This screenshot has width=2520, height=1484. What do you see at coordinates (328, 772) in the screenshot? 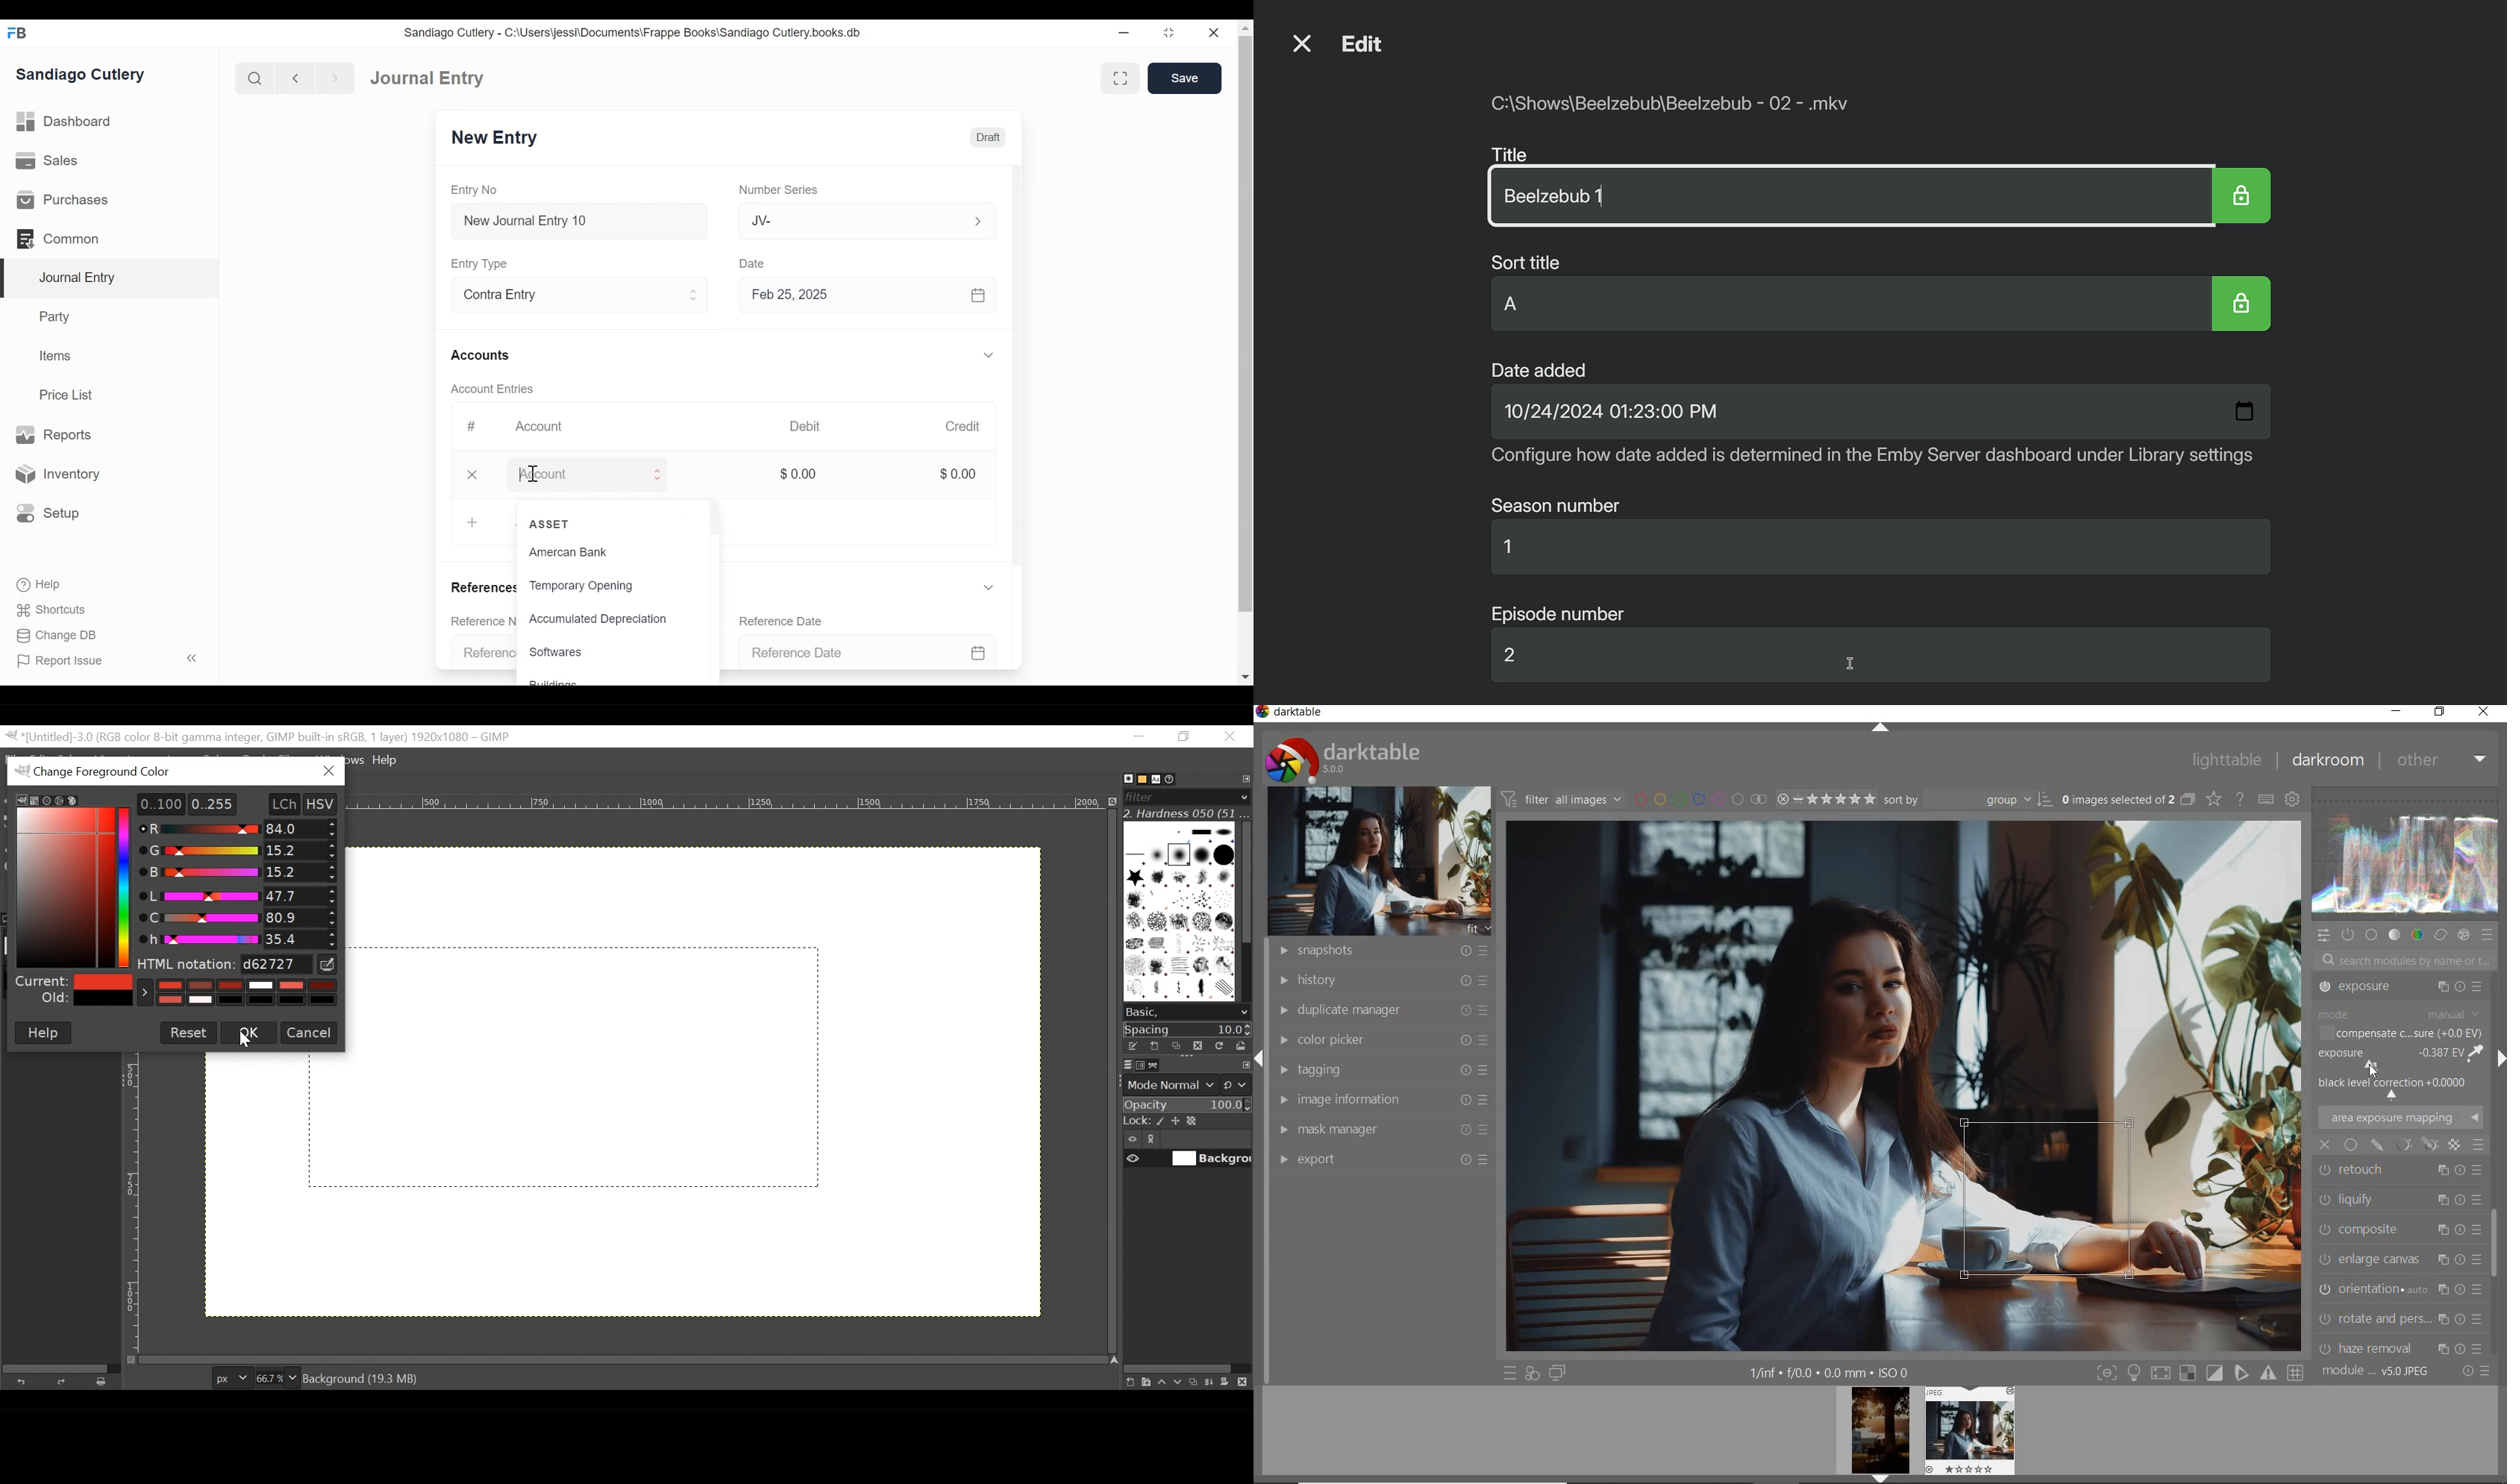
I see `Close` at bounding box center [328, 772].